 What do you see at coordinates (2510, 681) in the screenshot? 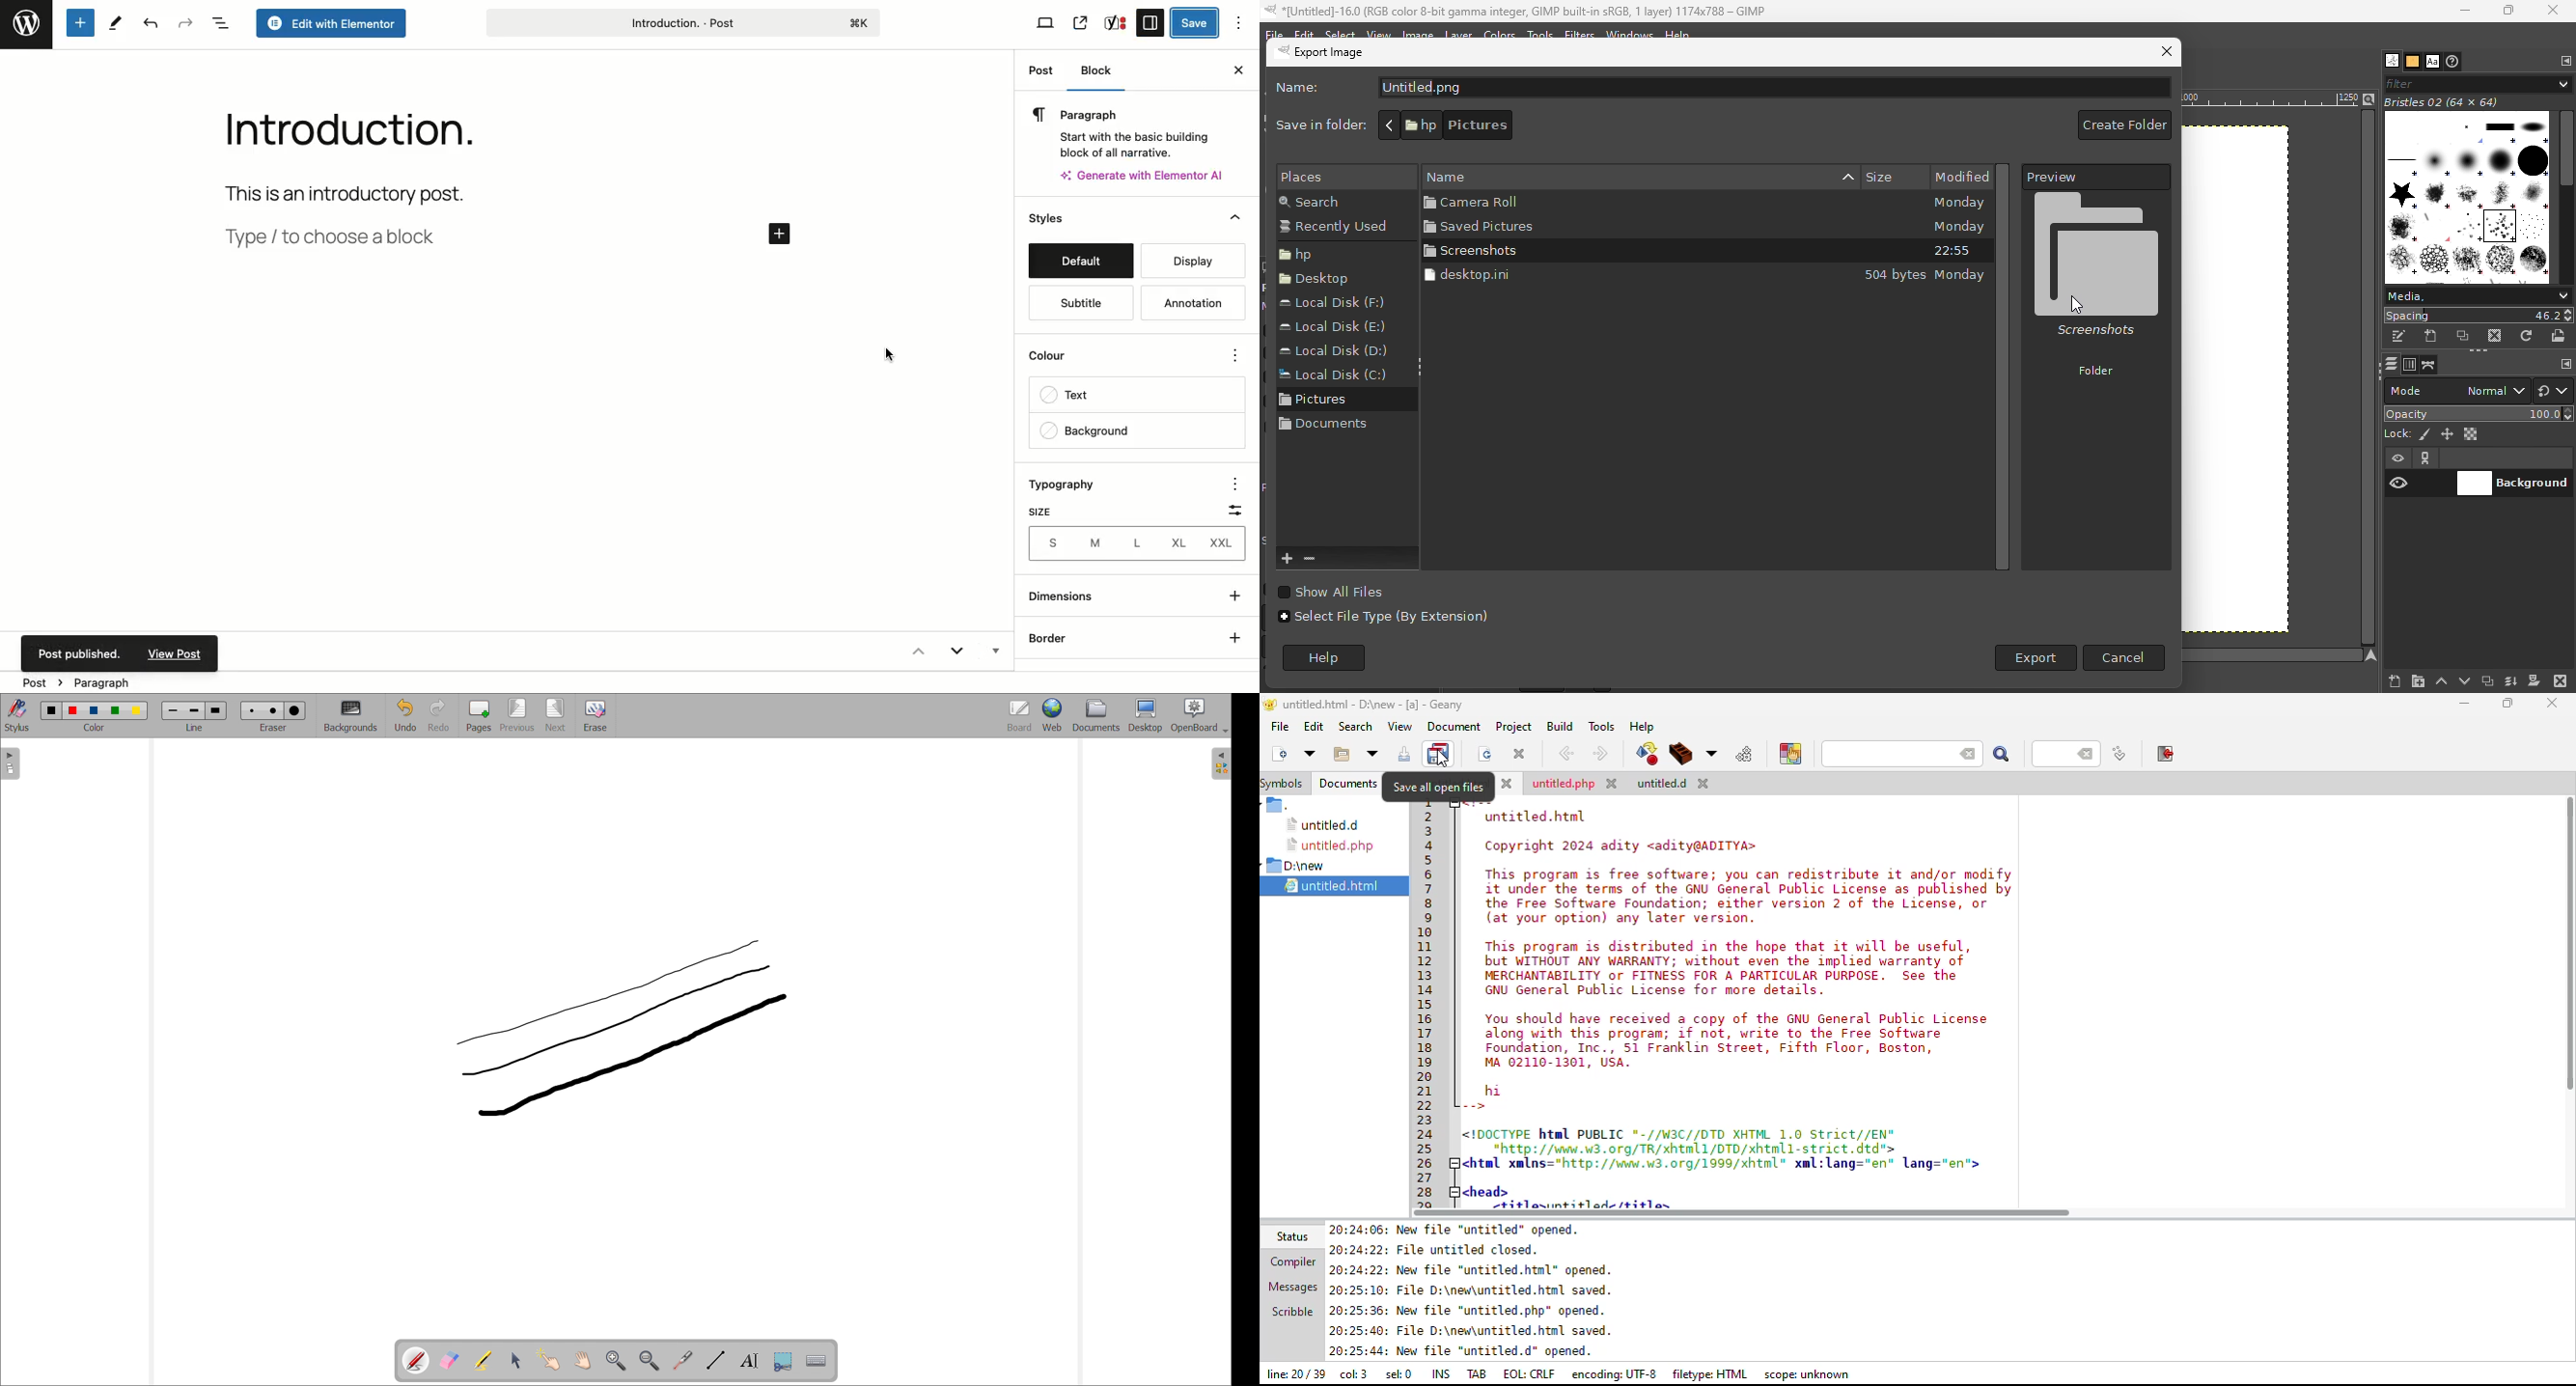
I see `Merge all visible layers with the last used values` at bounding box center [2510, 681].